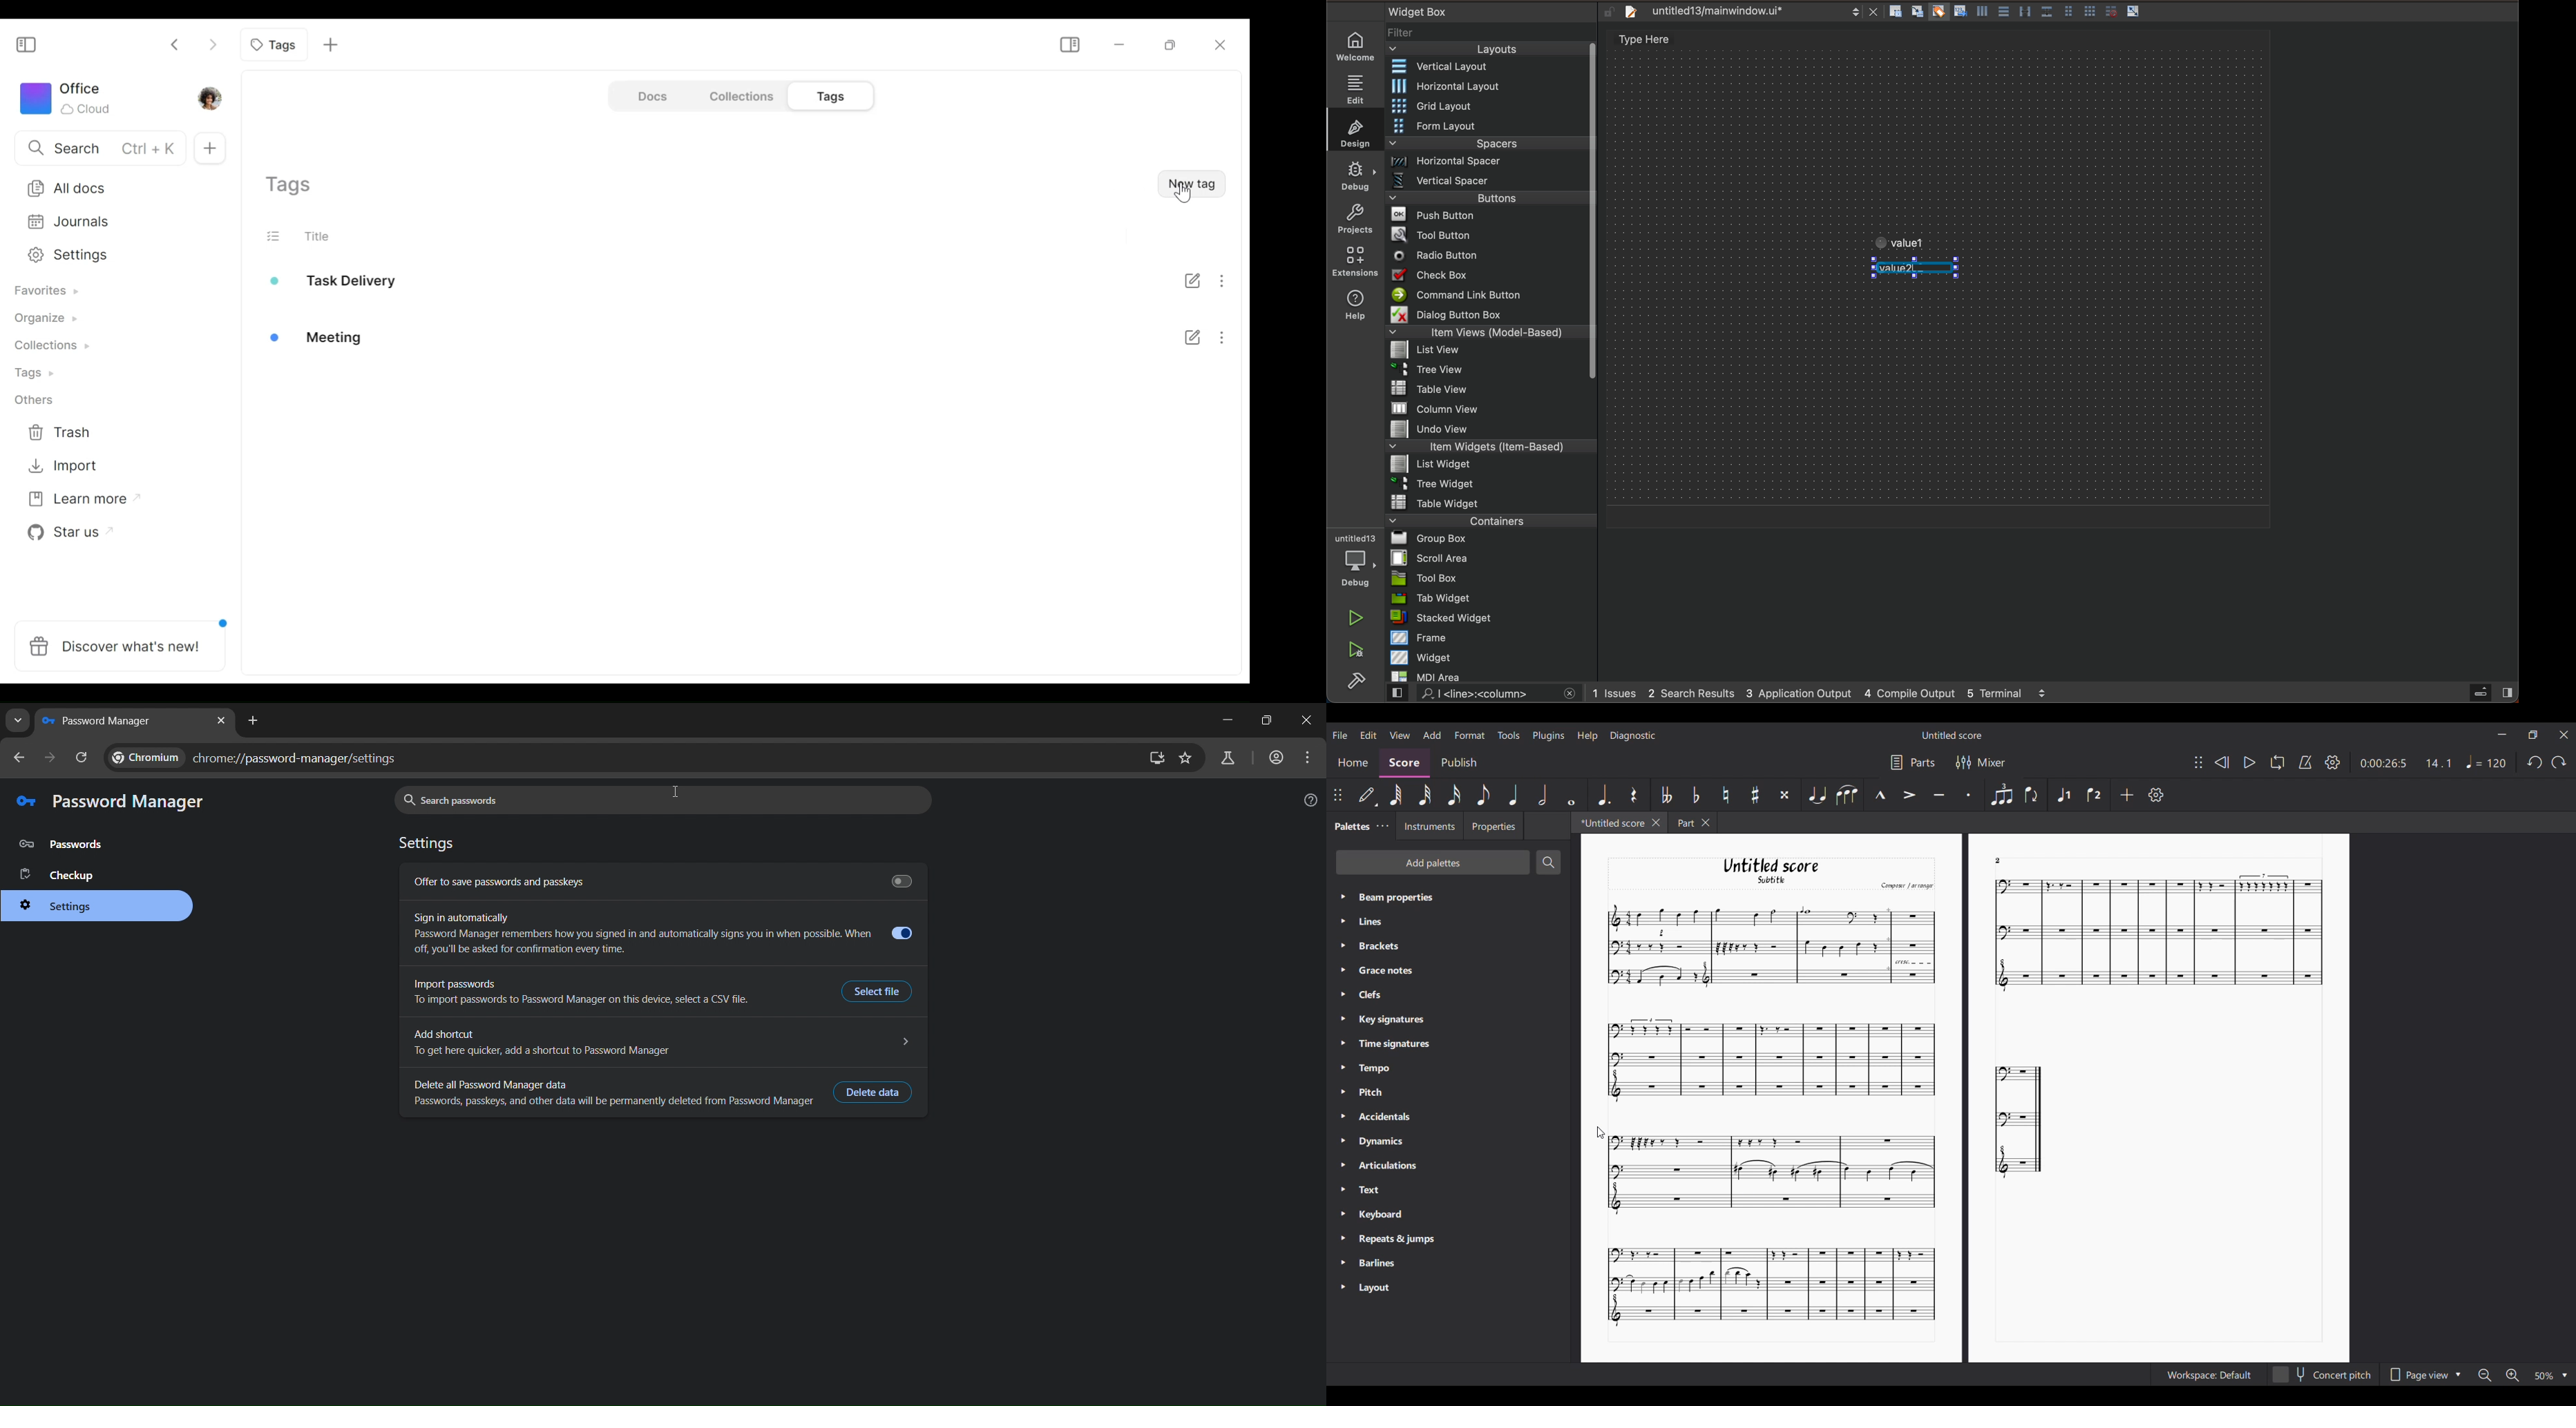  Describe the element at coordinates (1378, 1143) in the screenshot. I see `> Dynamics` at that location.